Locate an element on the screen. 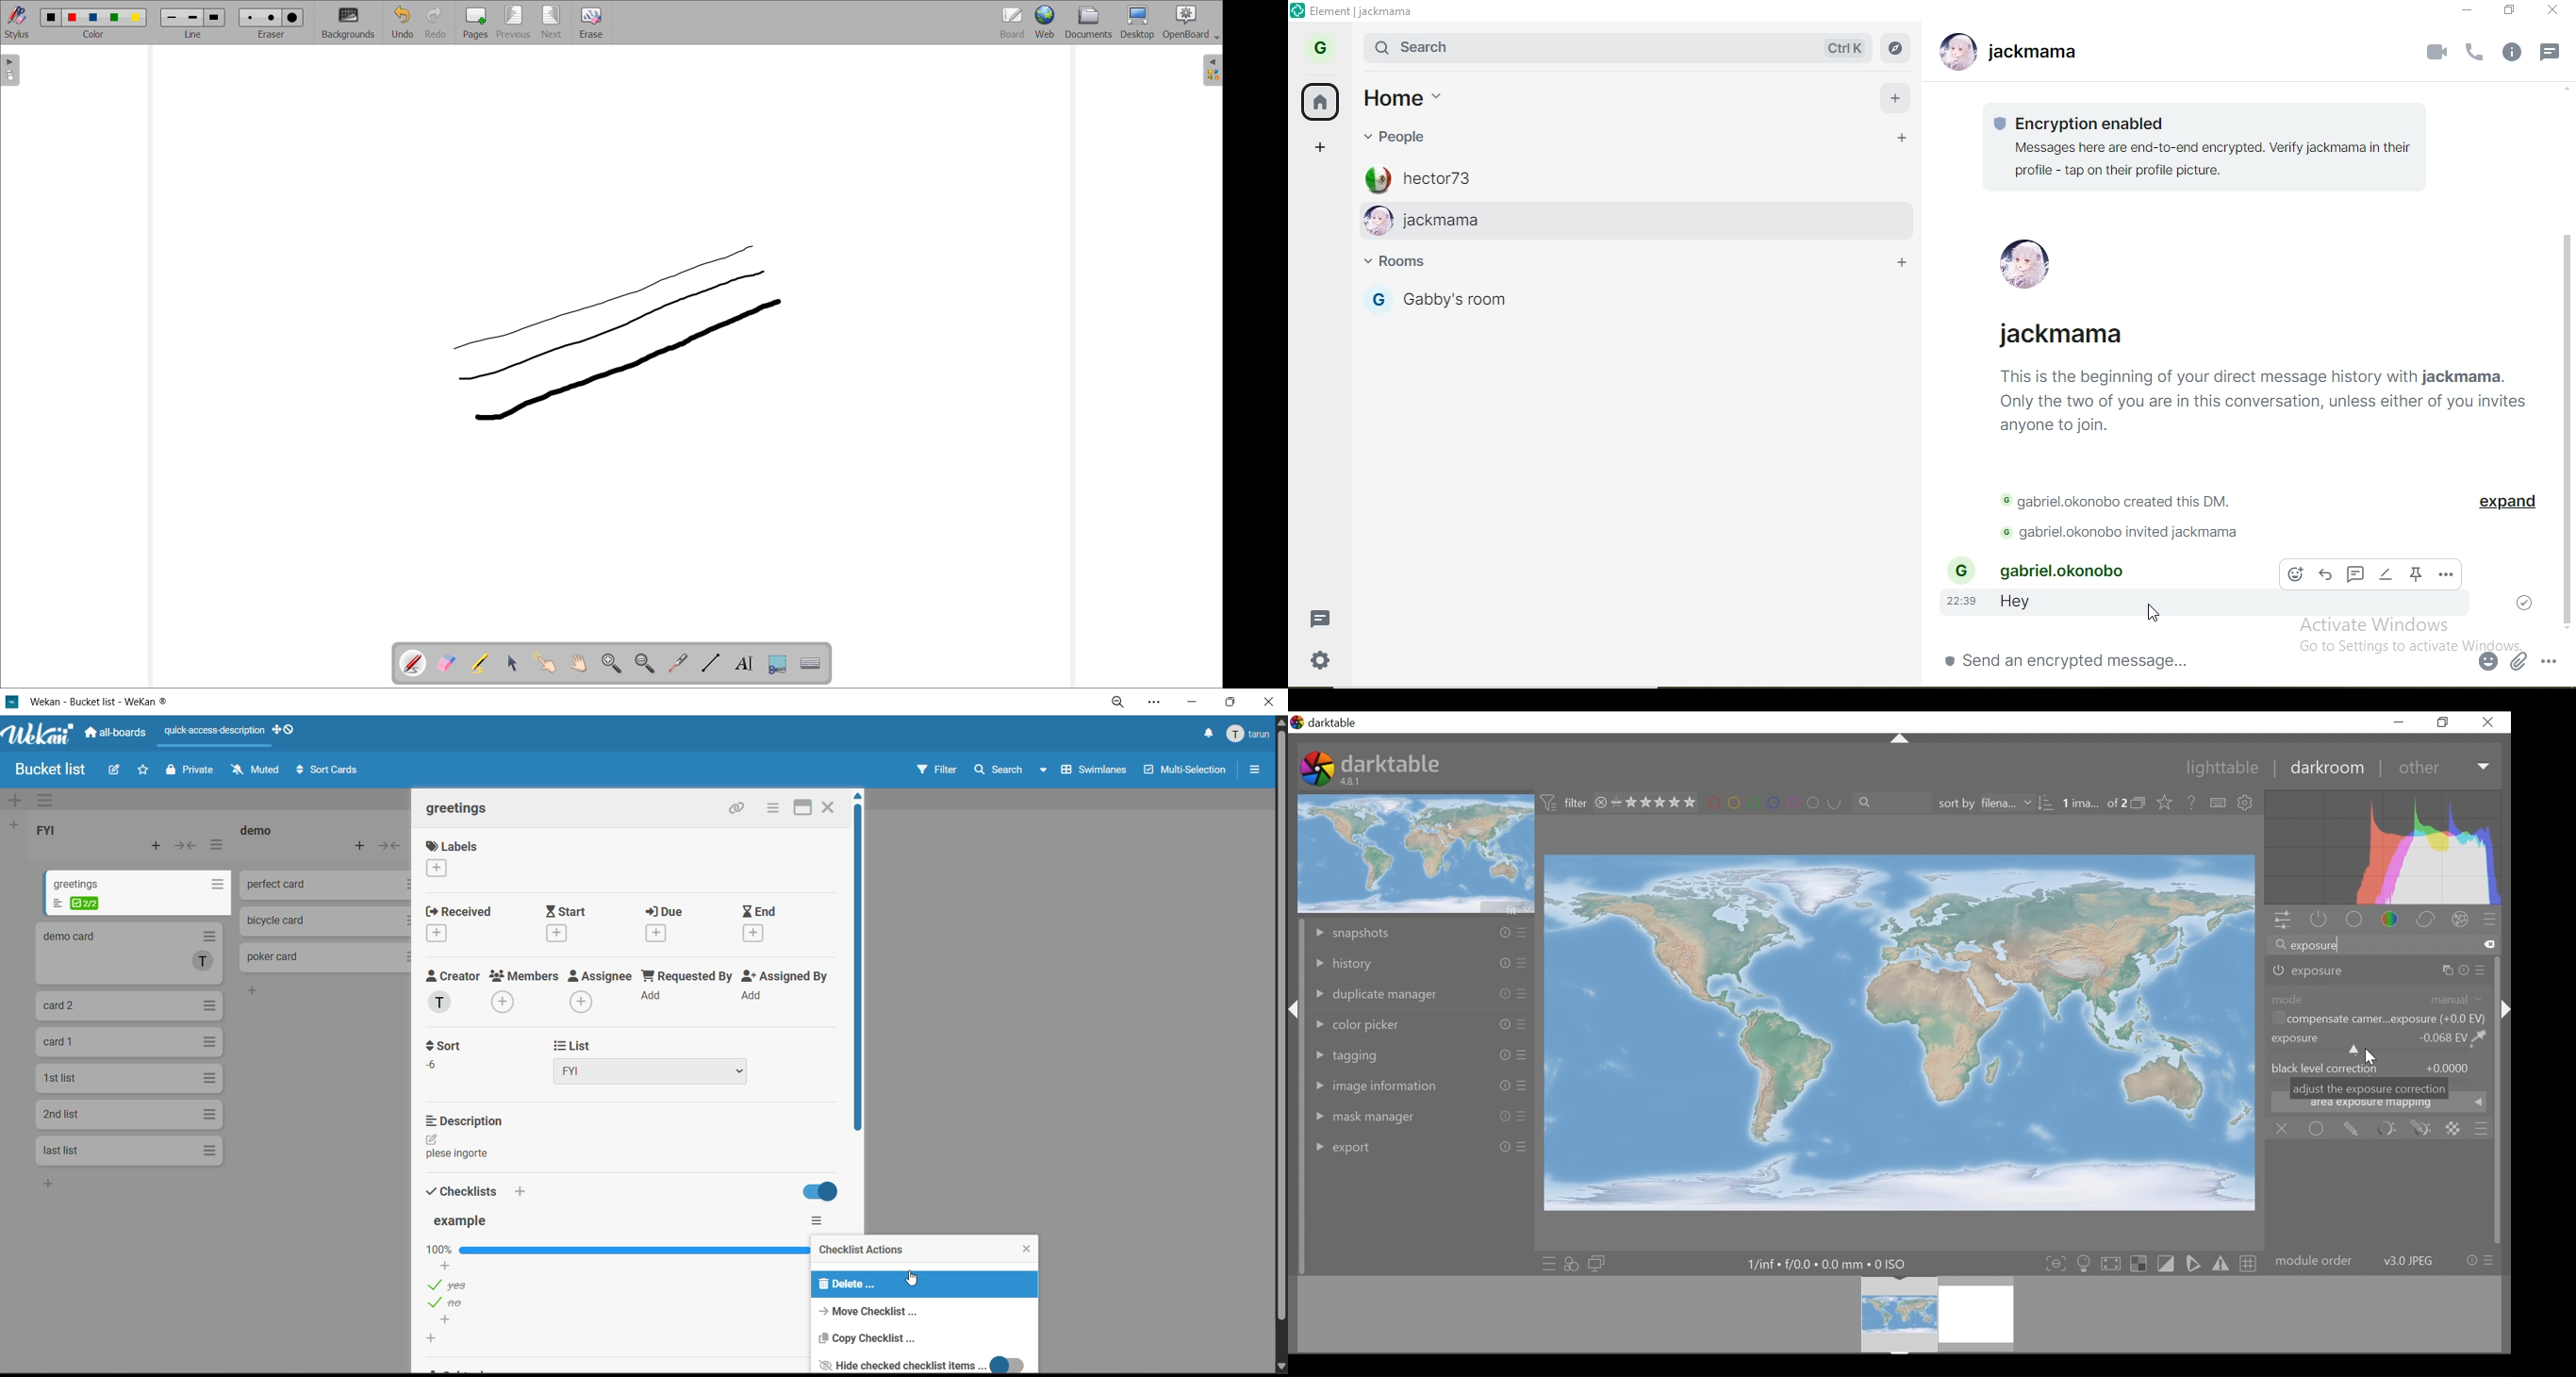  collapse is located at coordinates (186, 846).